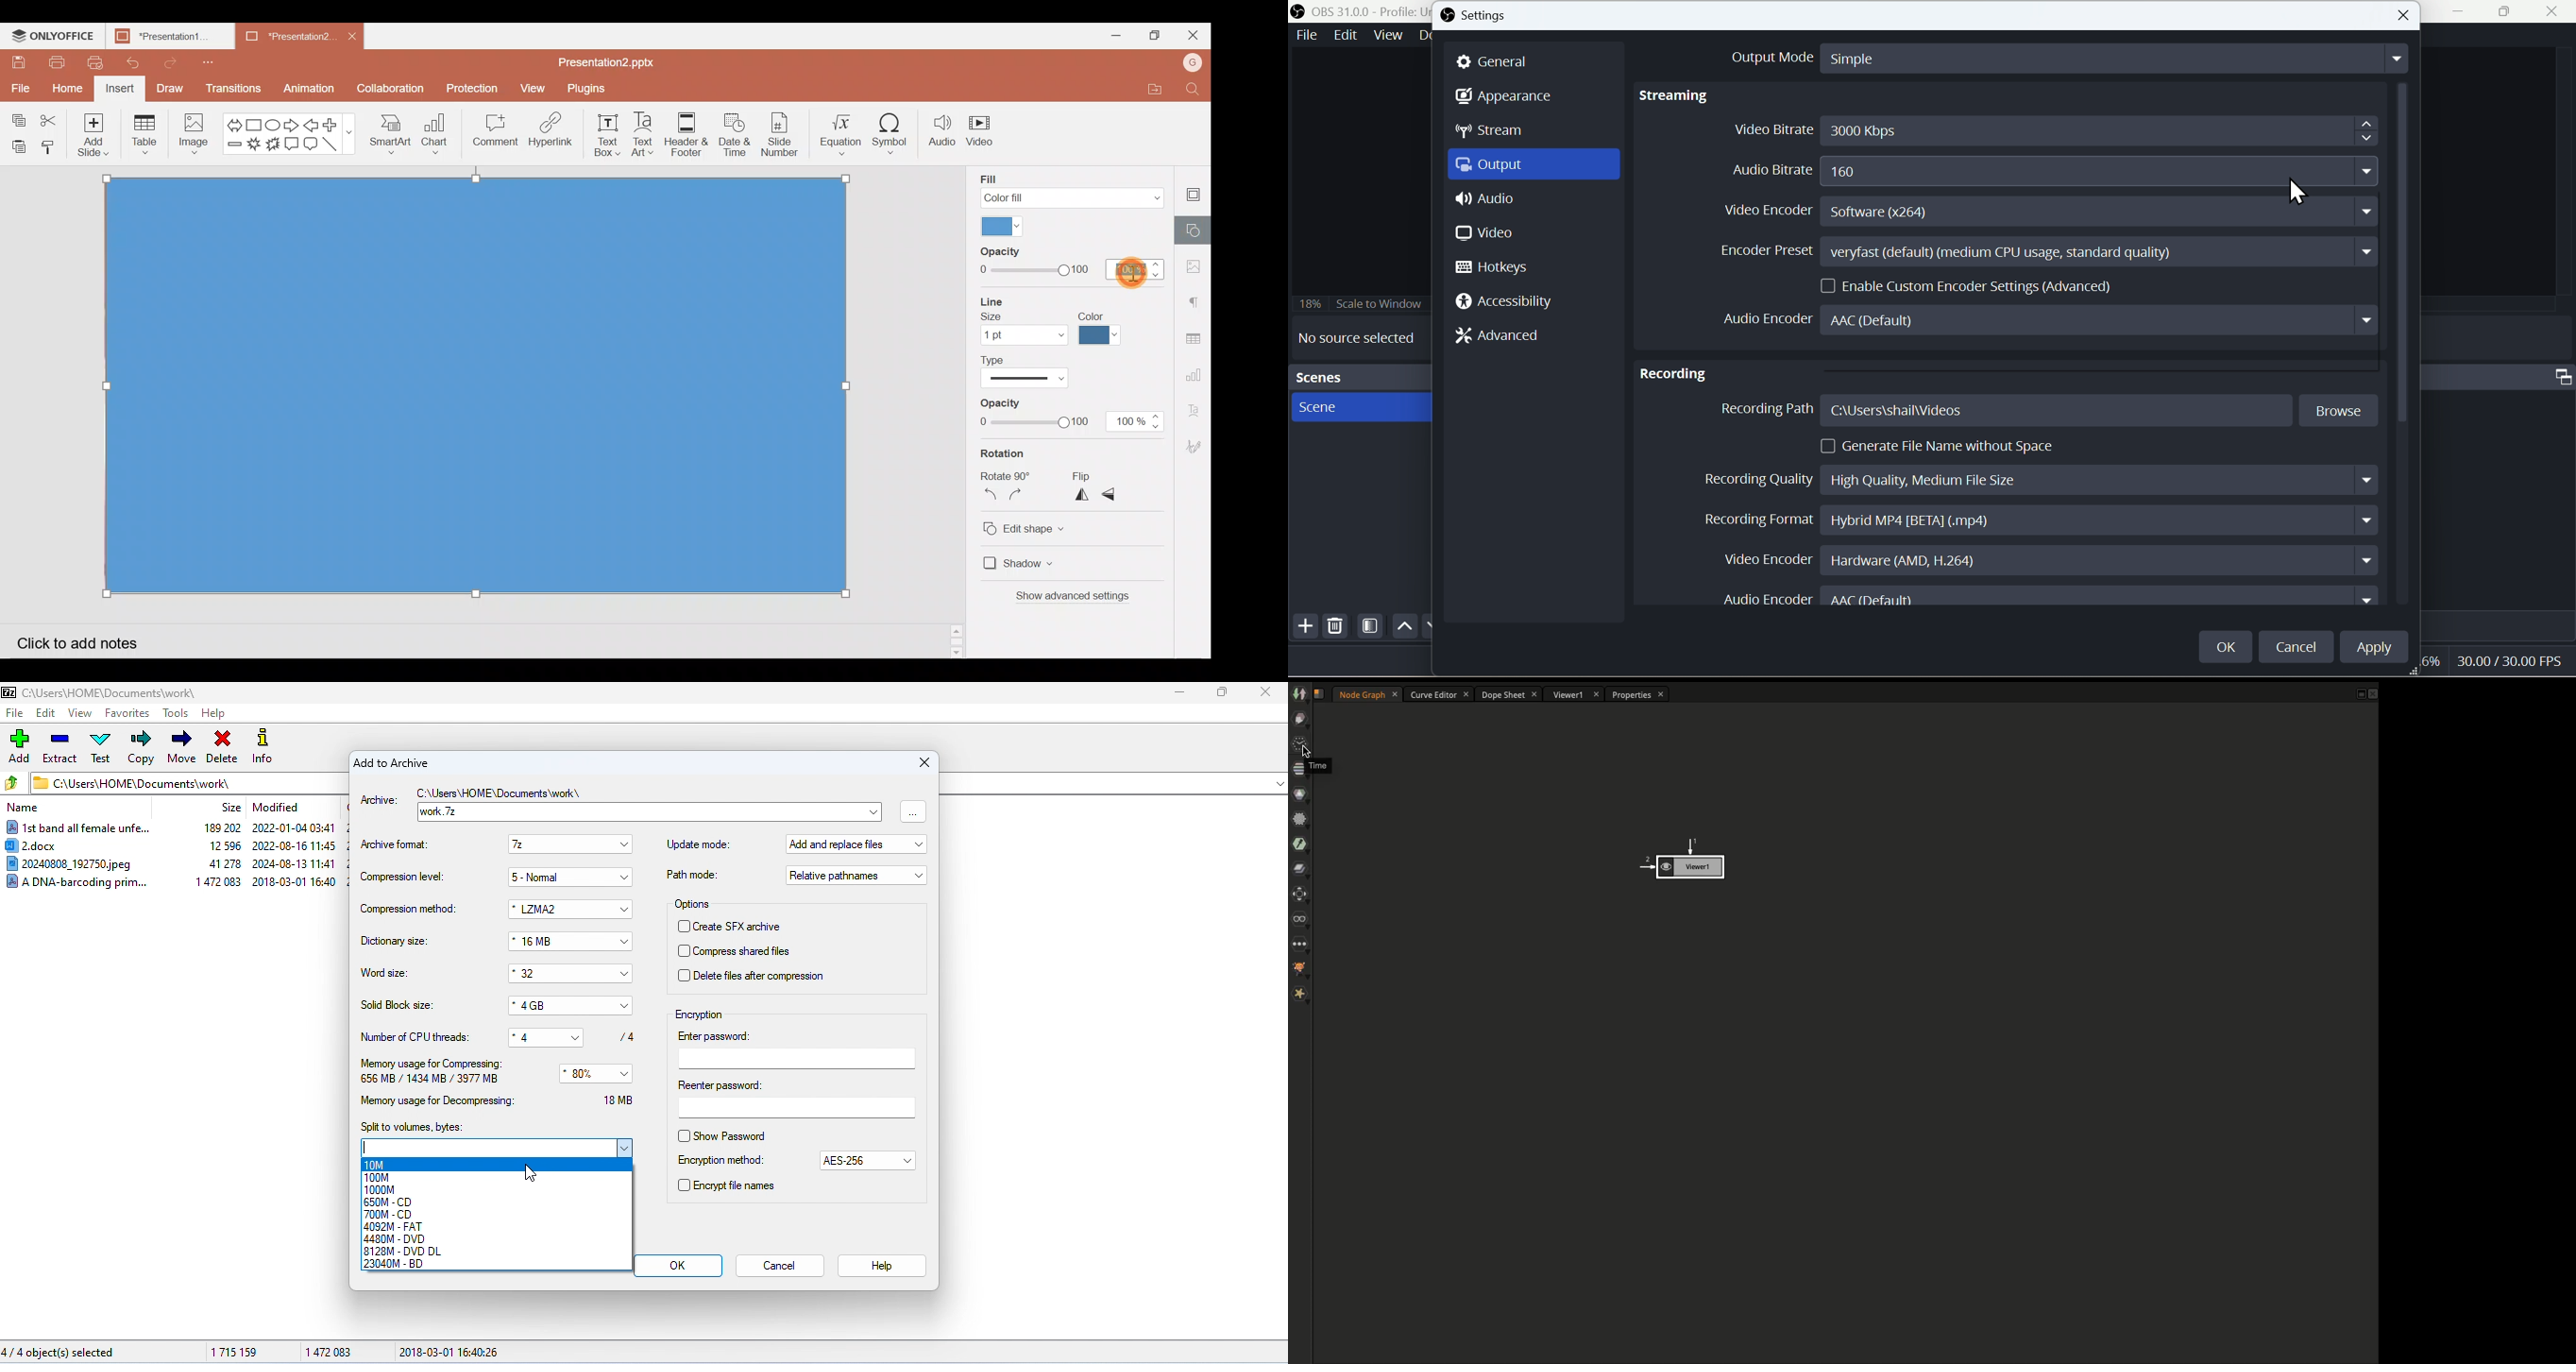  I want to click on Add, so click(1303, 629).